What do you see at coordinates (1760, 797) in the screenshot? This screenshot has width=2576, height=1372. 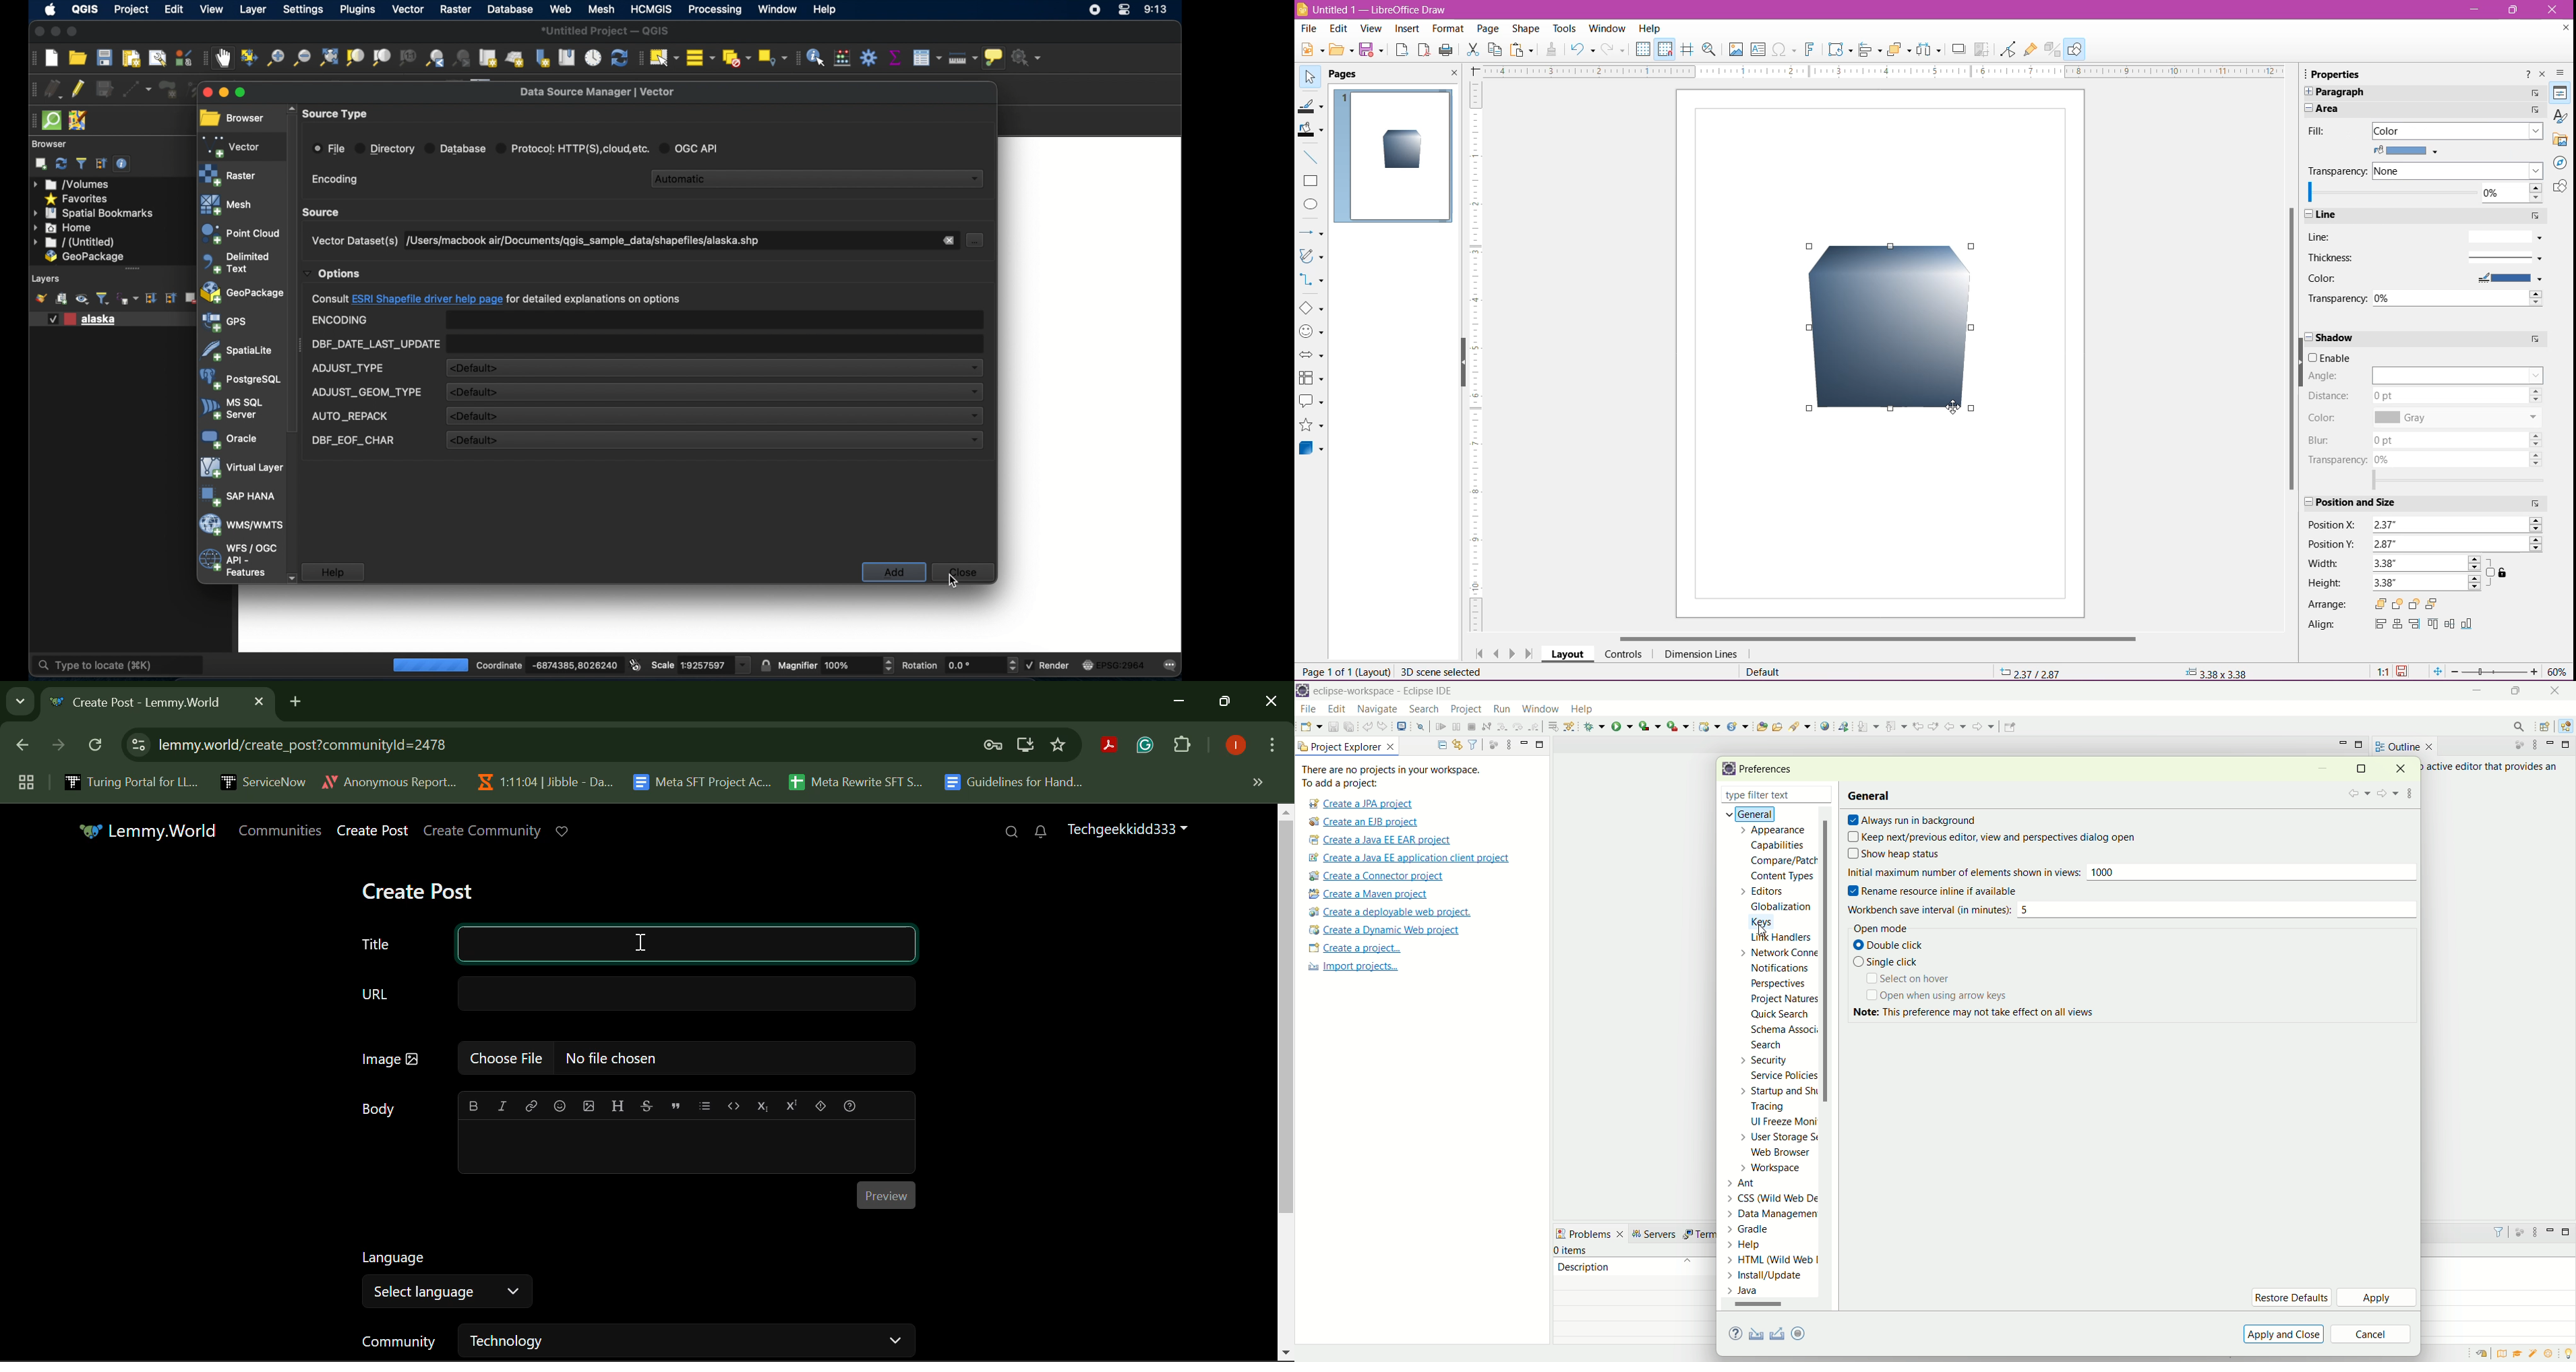 I see `type filter text` at bounding box center [1760, 797].